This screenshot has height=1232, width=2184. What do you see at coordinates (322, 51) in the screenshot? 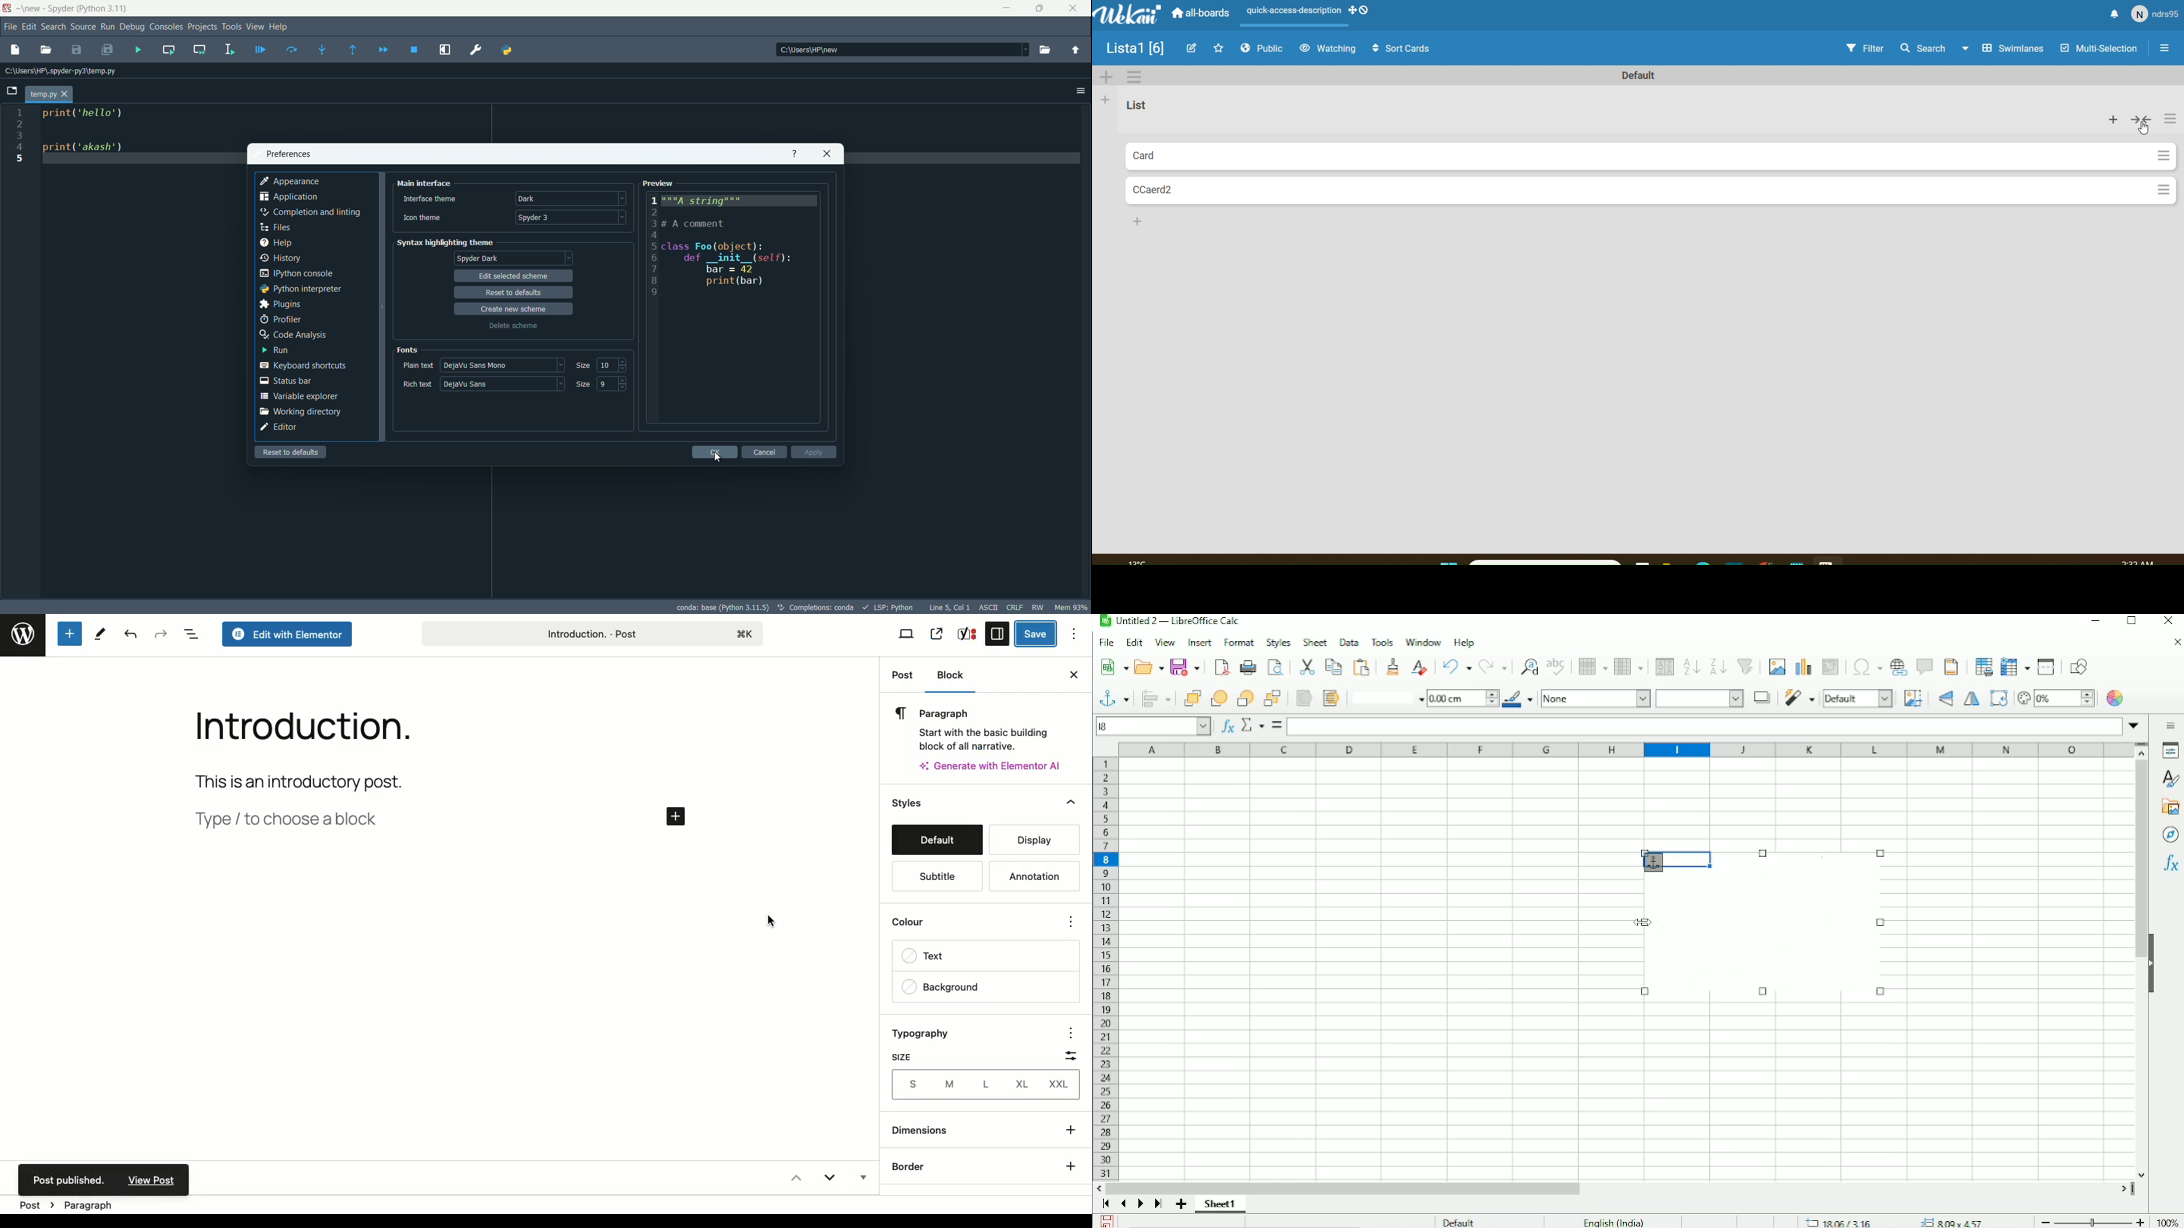
I see `step into function` at bounding box center [322, 51].